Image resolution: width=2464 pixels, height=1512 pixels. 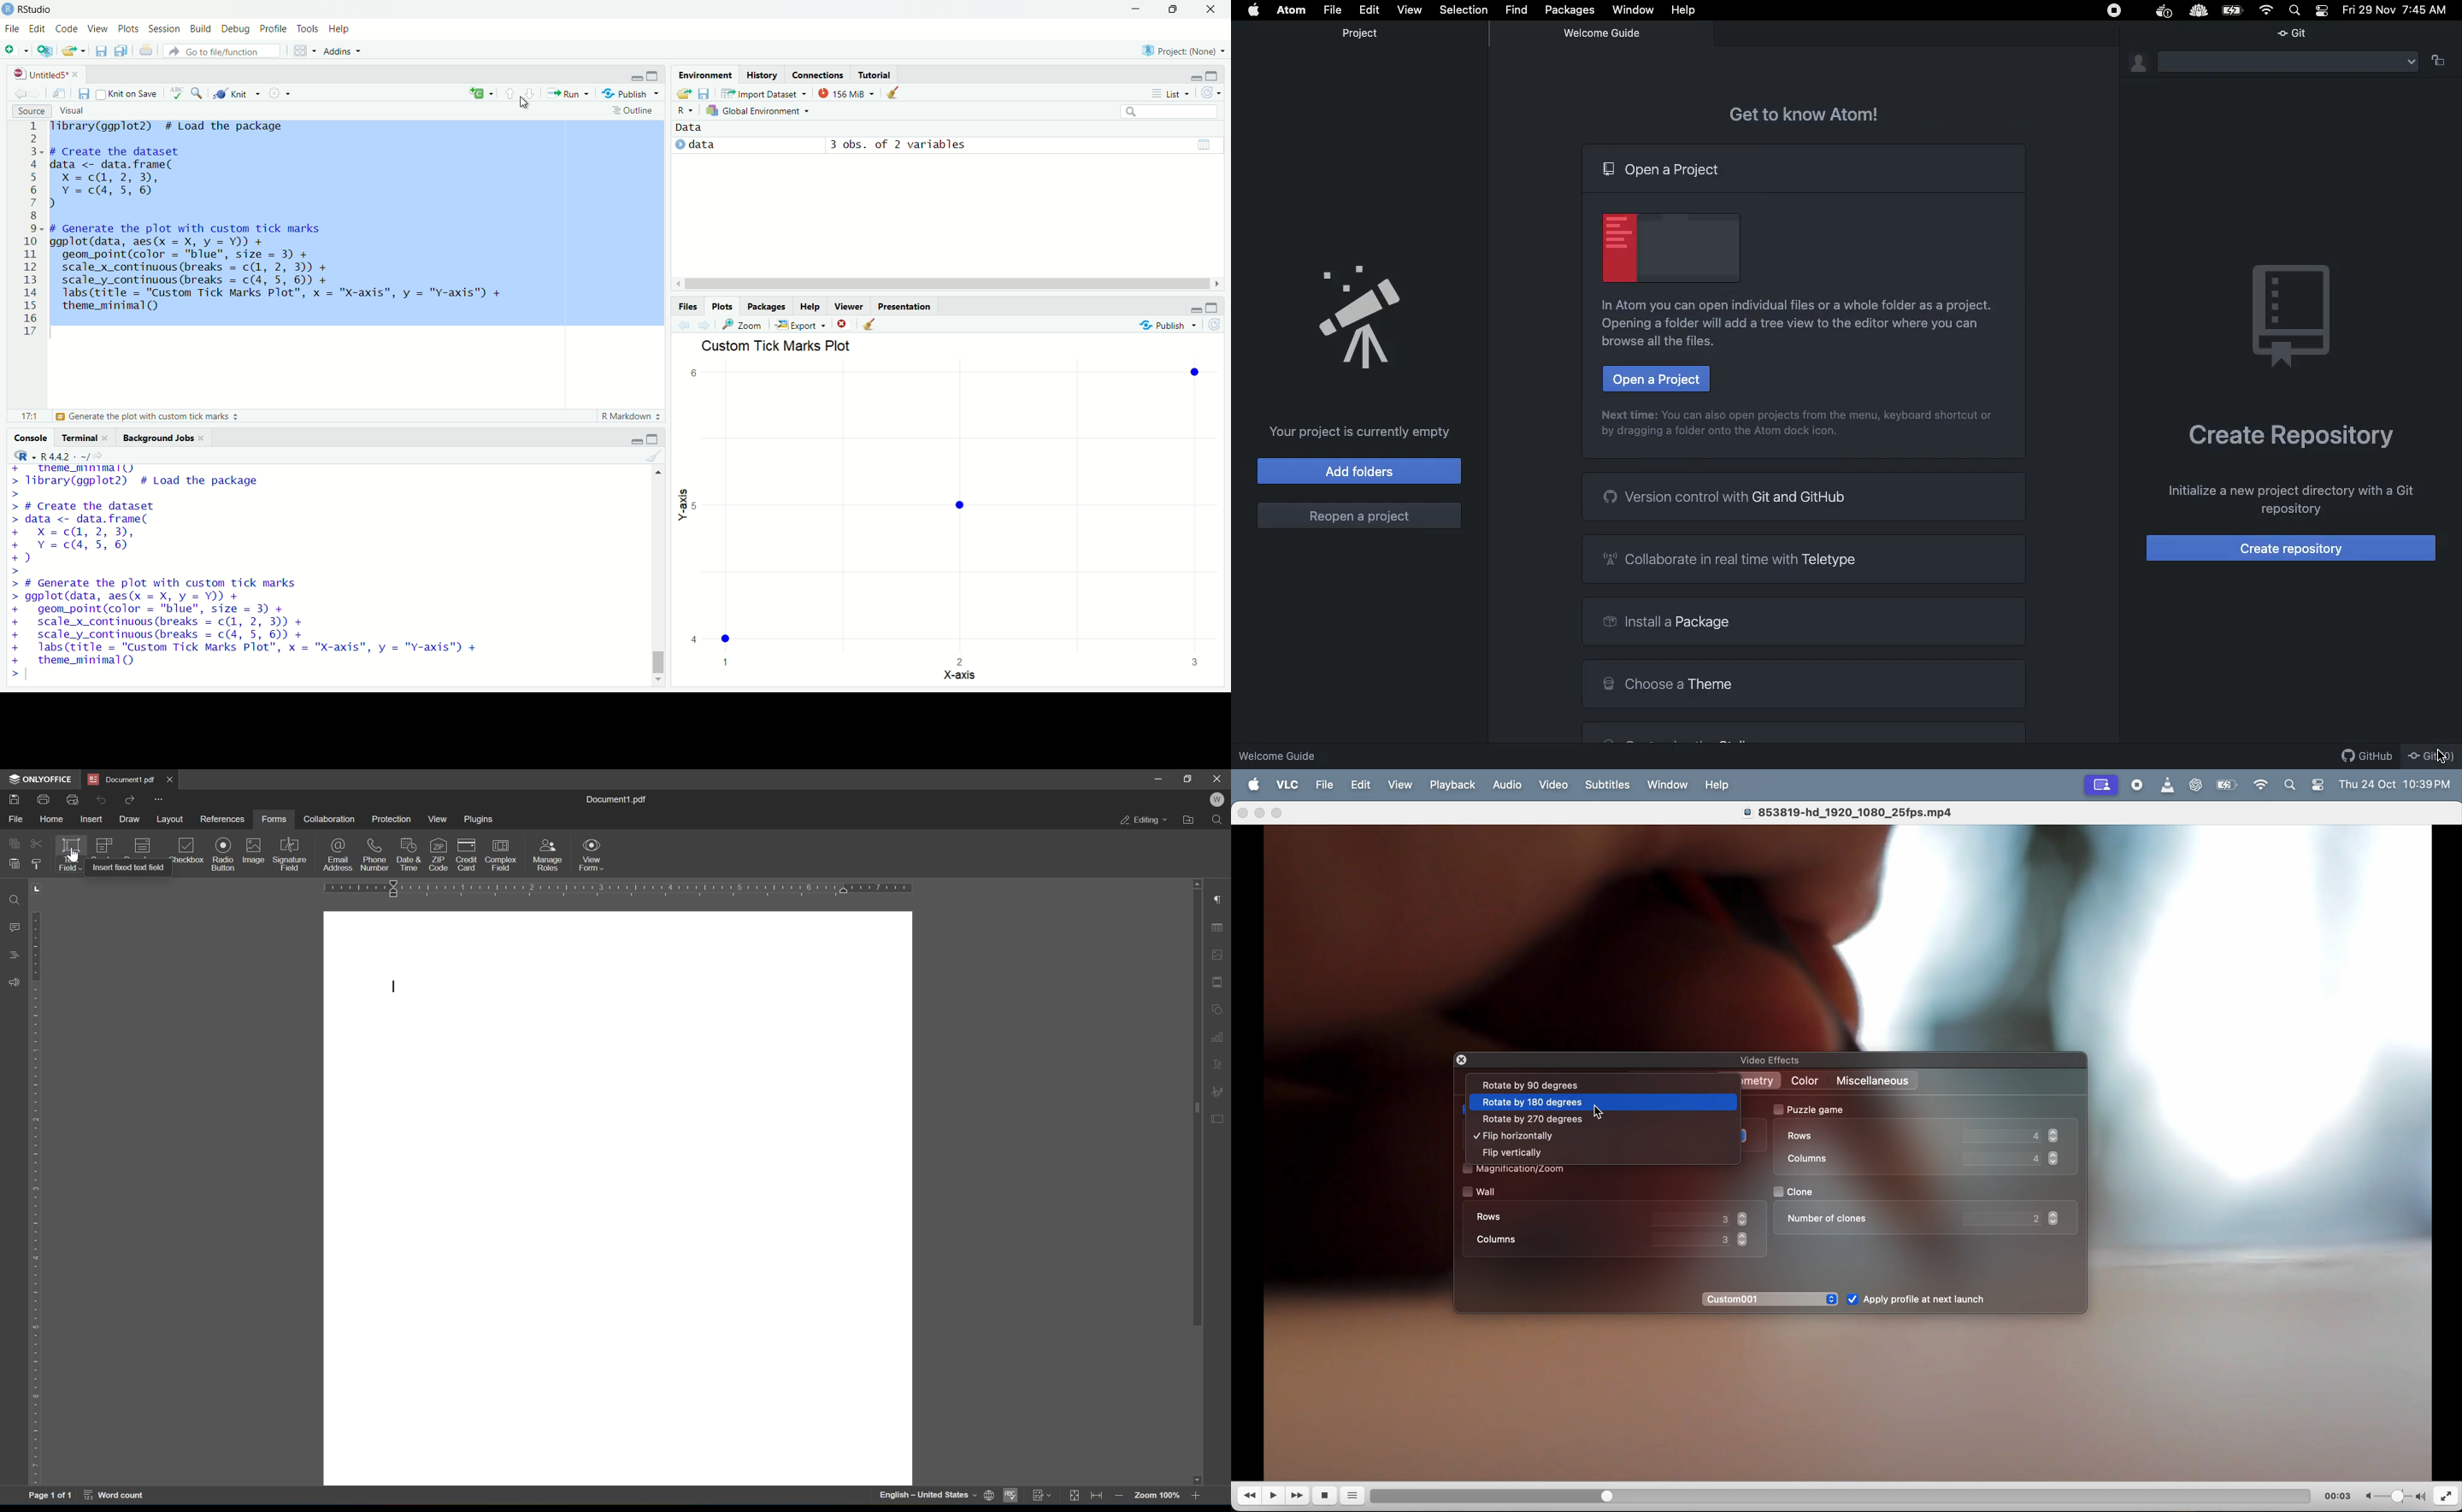 What do you see at coordinates (964, 678) in the screenshot?
I see `x-axis` at bounding box center [964, 678].